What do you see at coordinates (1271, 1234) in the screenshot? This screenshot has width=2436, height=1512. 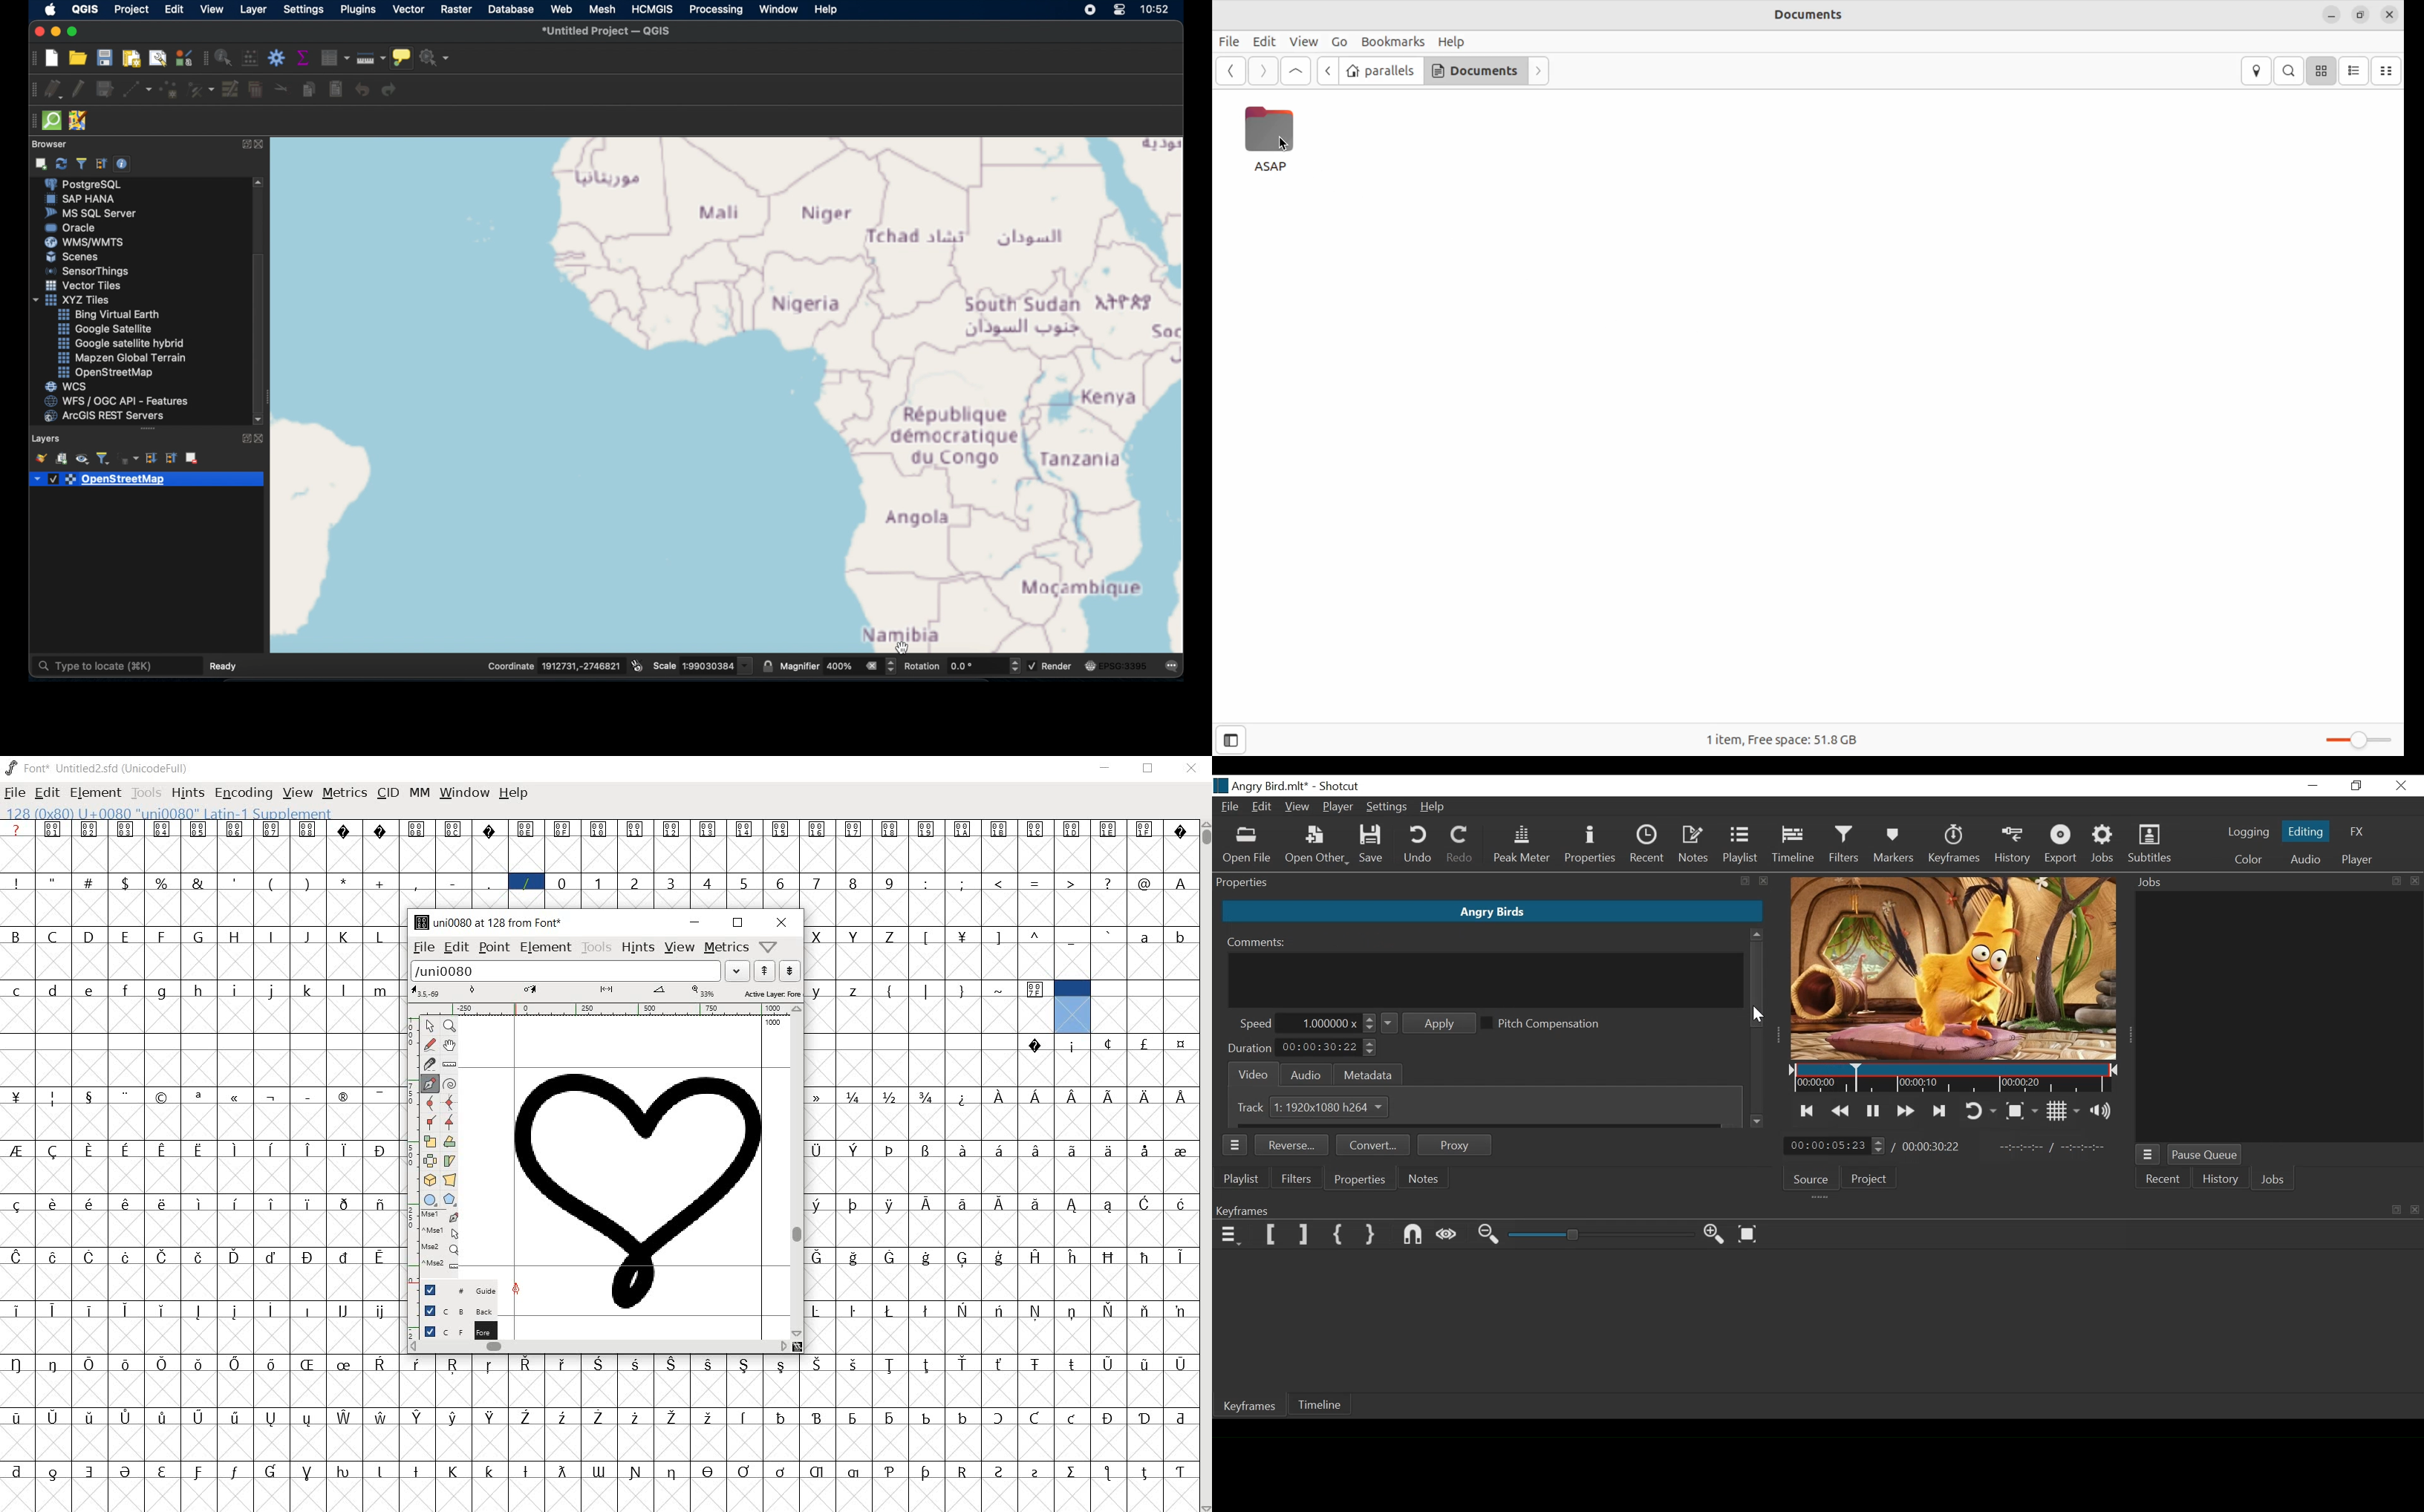 I see `Set Filter First` at bounding box center [1271, 1234].